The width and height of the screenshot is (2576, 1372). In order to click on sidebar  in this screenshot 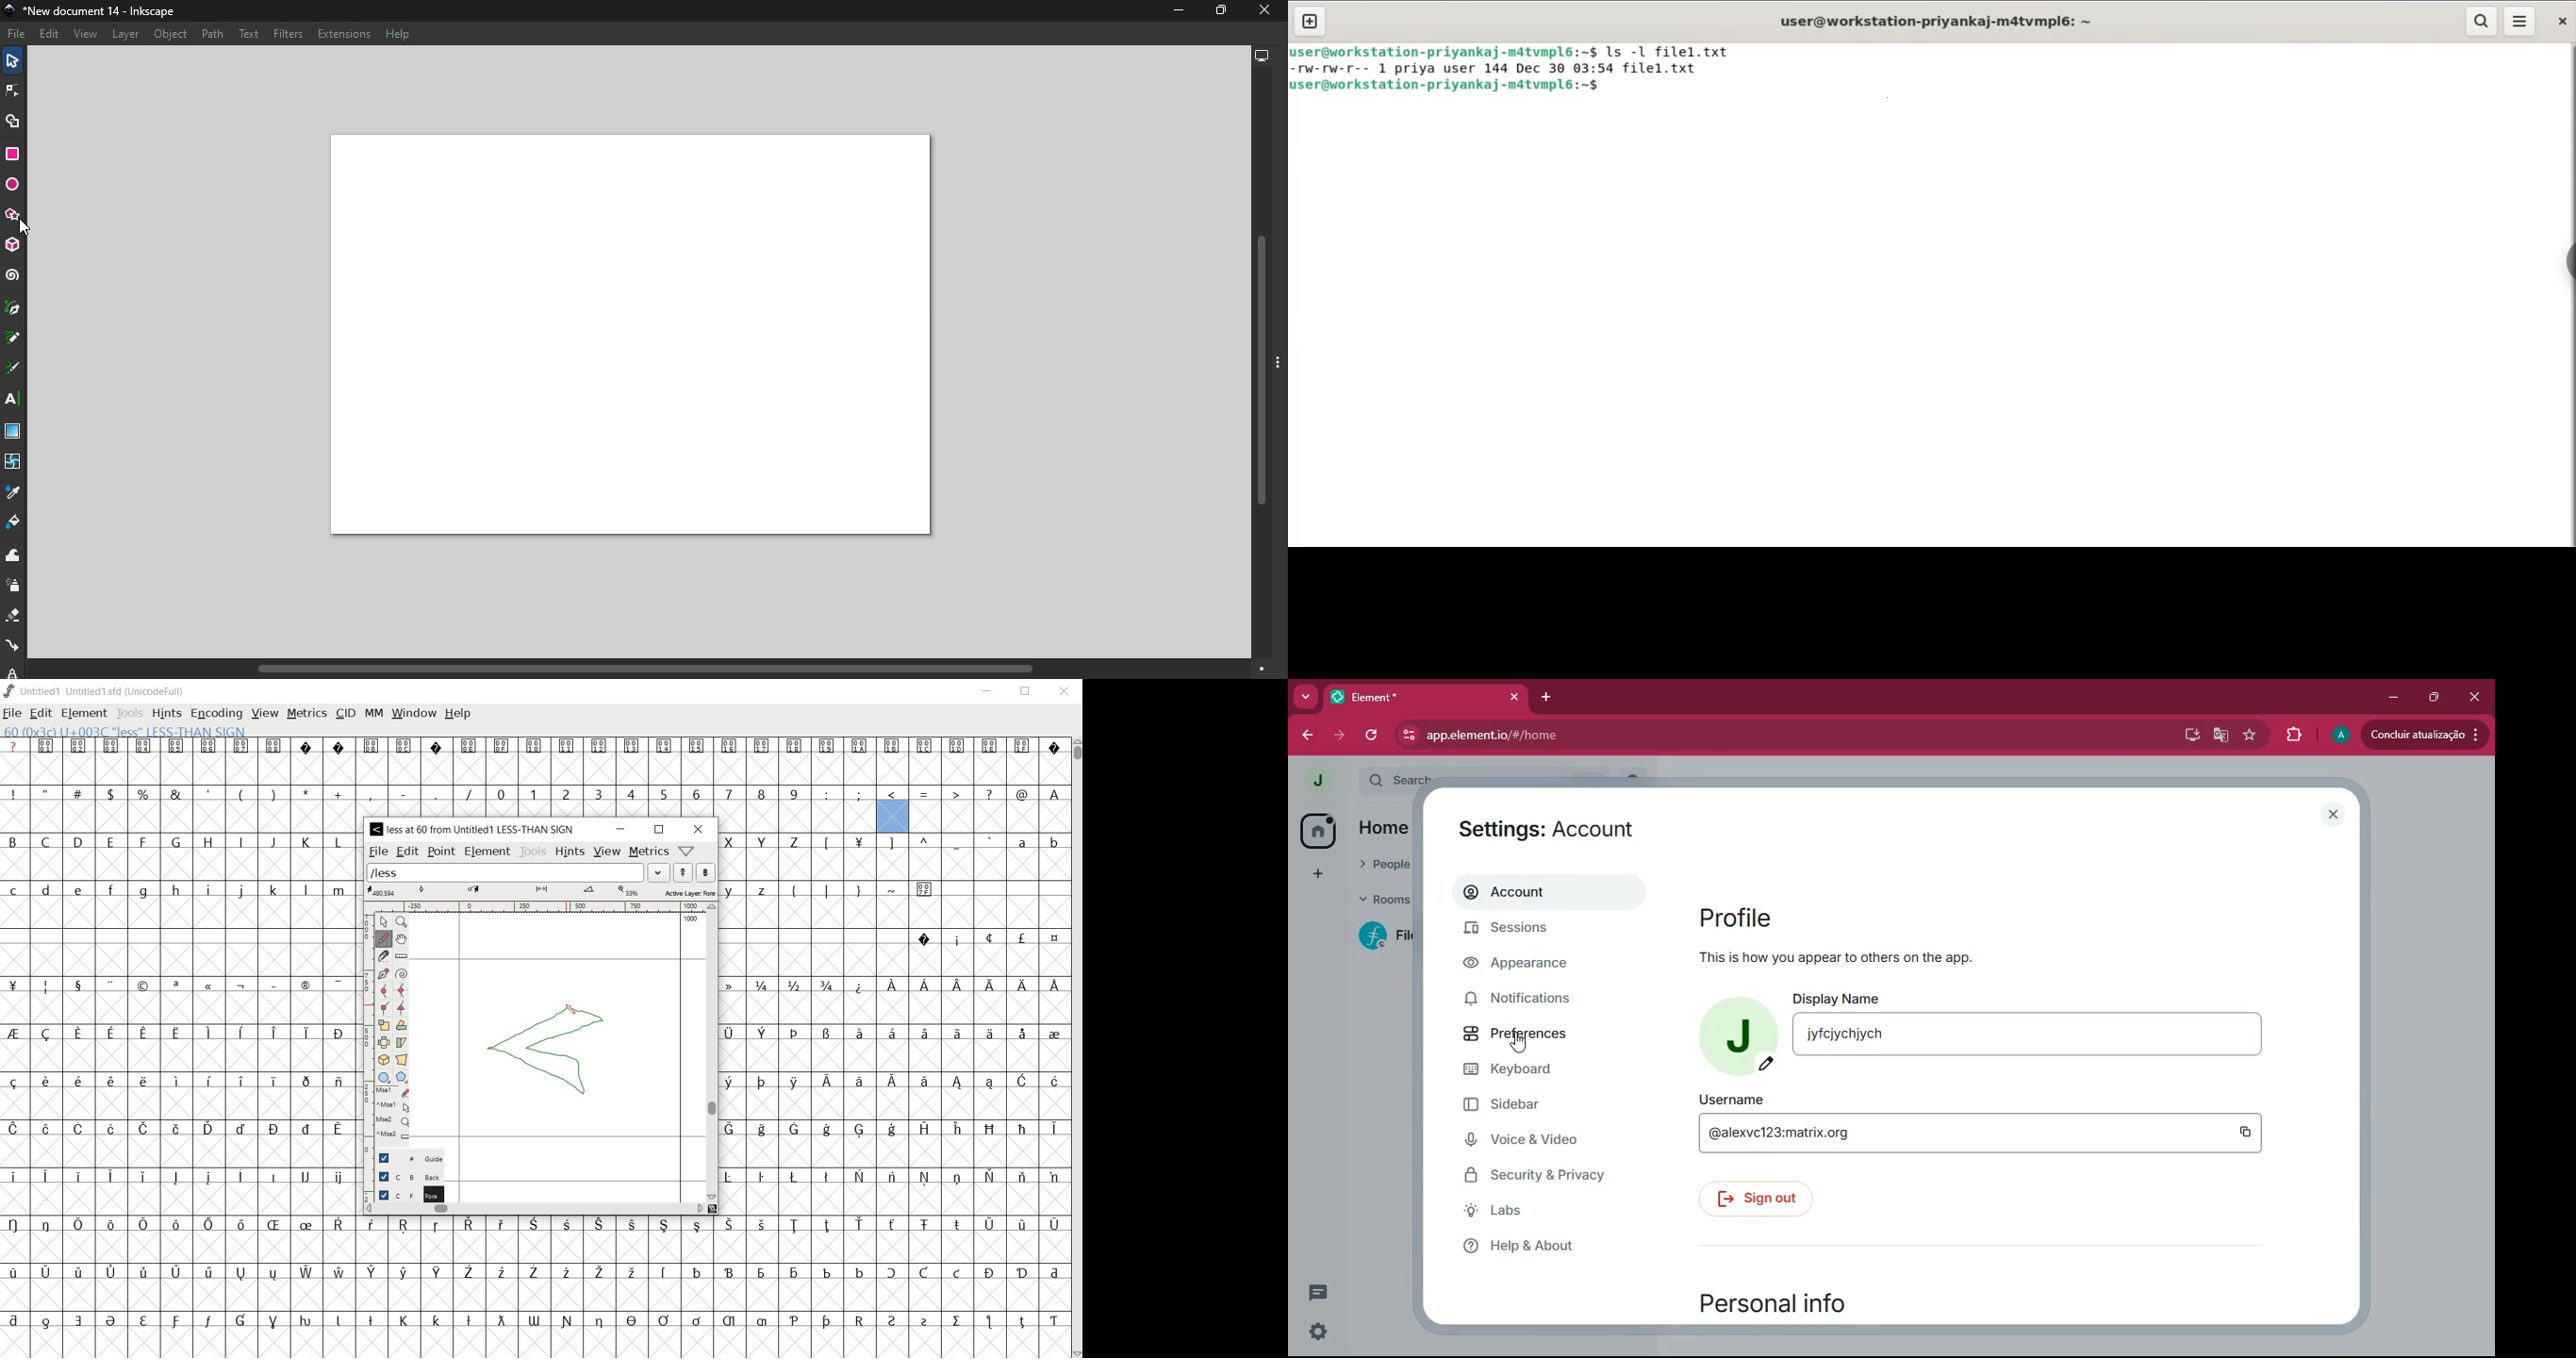, I will do `click(1539, 1107)`.